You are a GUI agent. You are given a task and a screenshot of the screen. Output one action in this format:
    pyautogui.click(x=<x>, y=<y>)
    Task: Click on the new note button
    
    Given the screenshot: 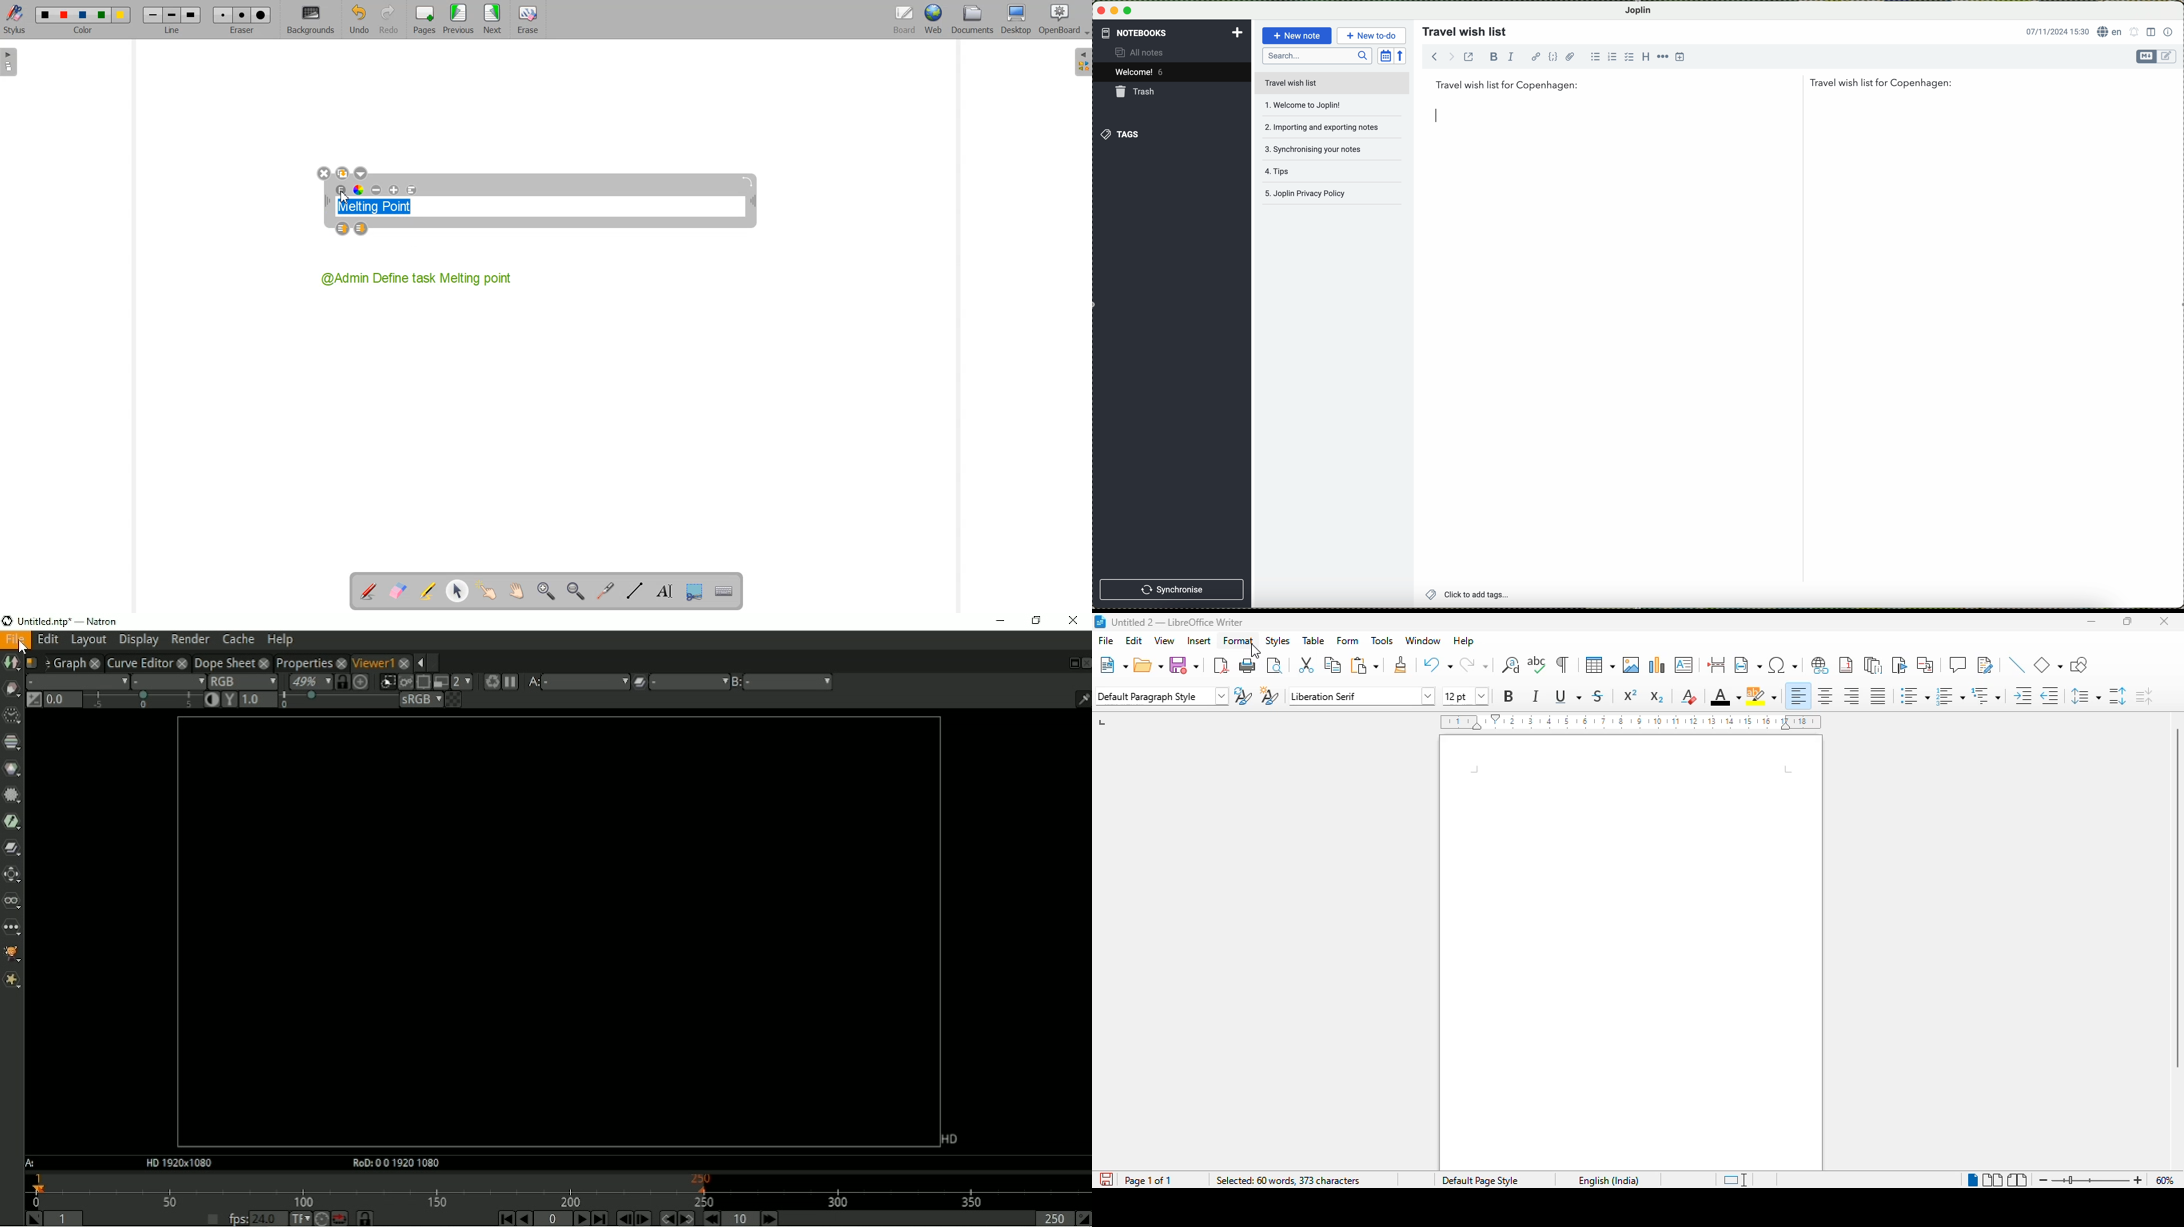 What is the action you would take?
    pyautogui.click(x=1295, y=36)
    